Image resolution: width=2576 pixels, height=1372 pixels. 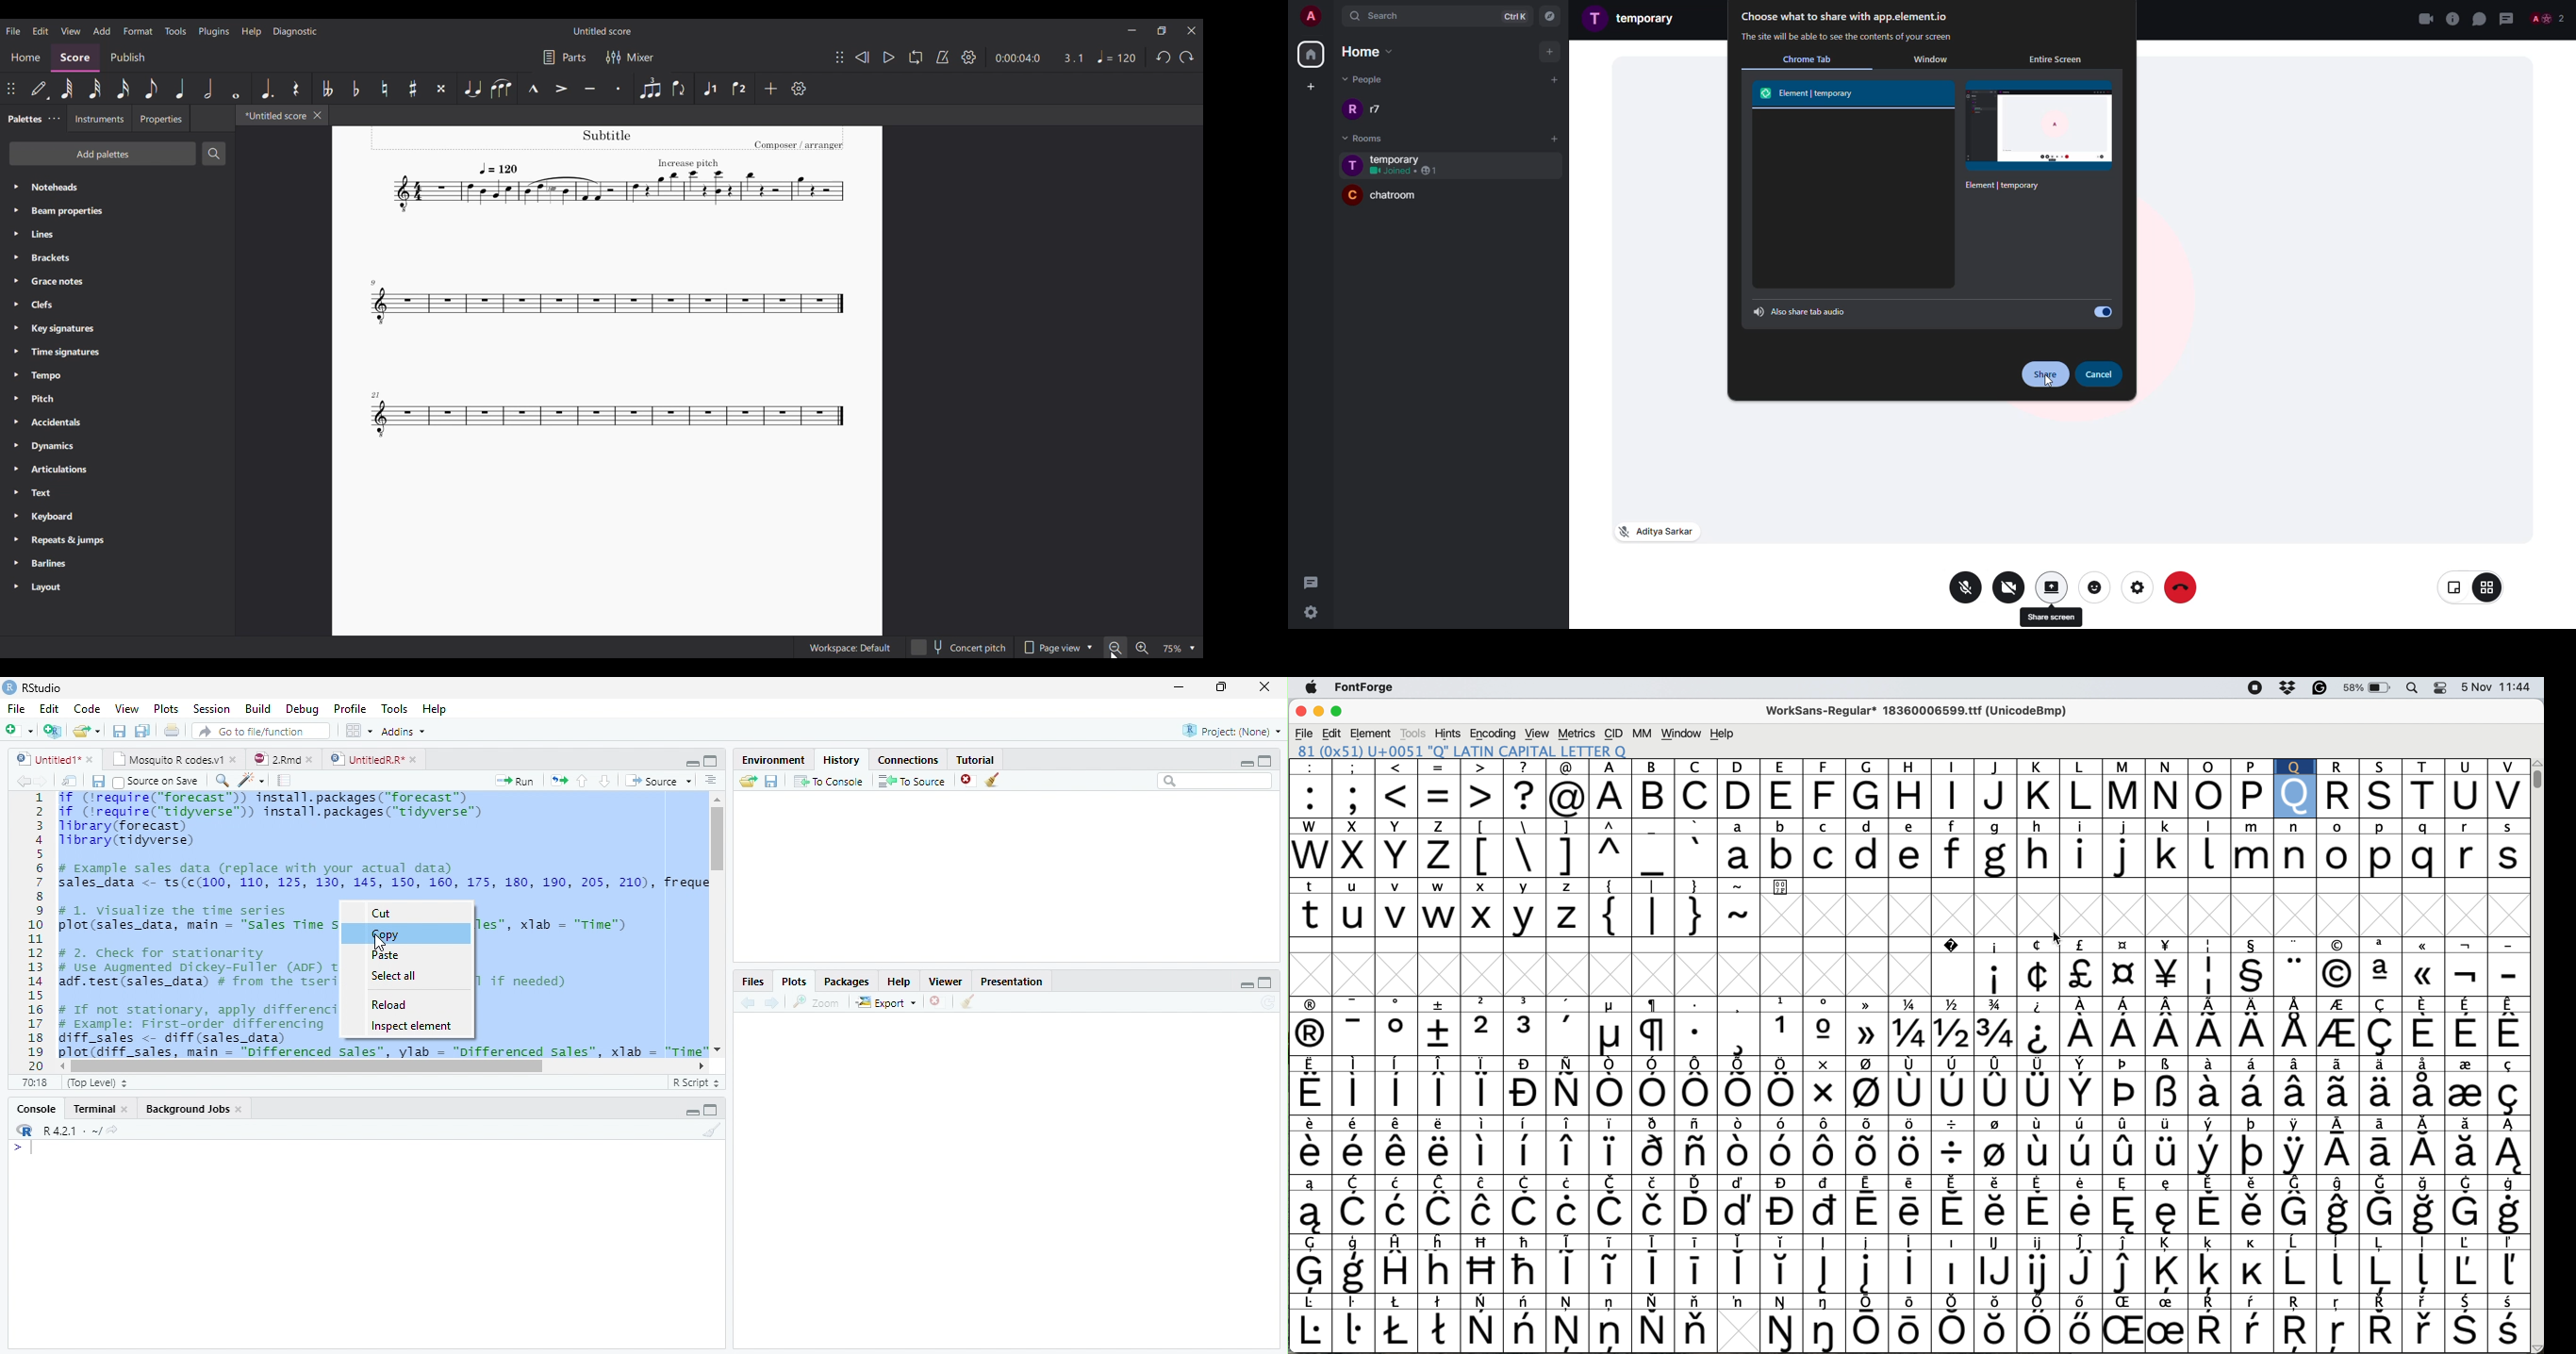 What do you see at coordinates (95, 89) in the screenshot?
I see `32nd note` at bounding box center [95, 89].